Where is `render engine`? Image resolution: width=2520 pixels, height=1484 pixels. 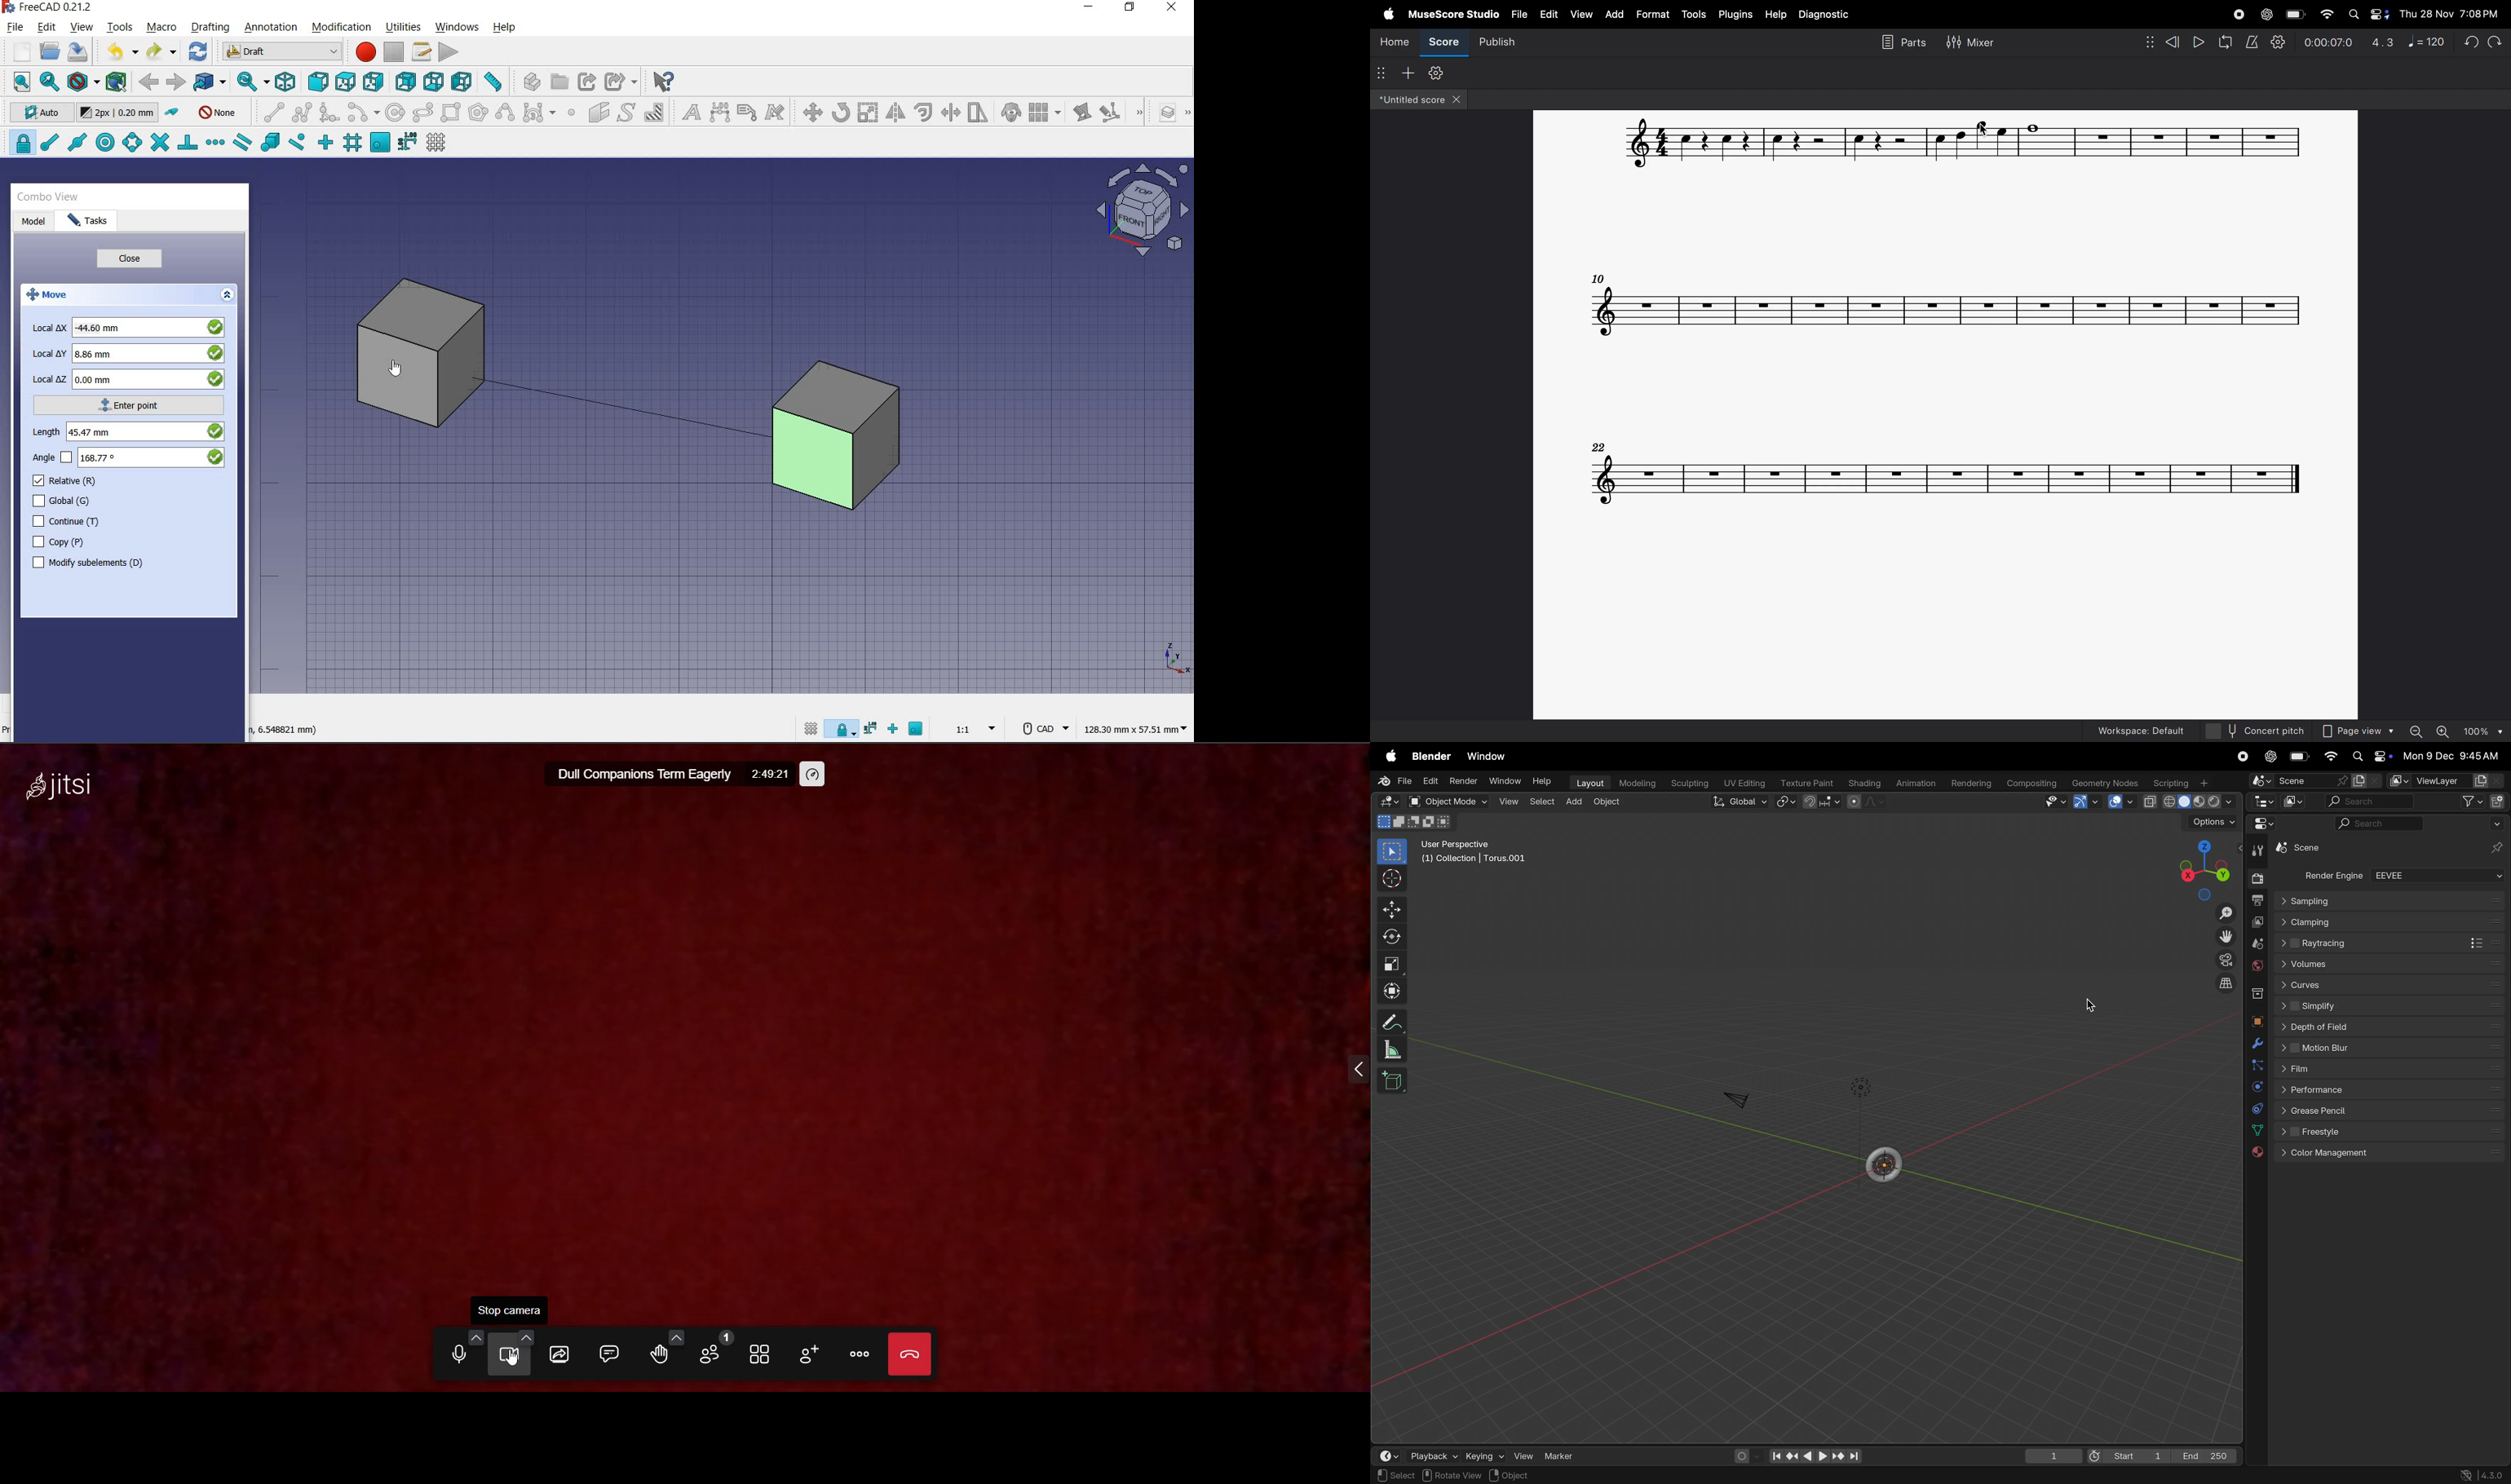 render engine is located at coordinates (2331, 875).